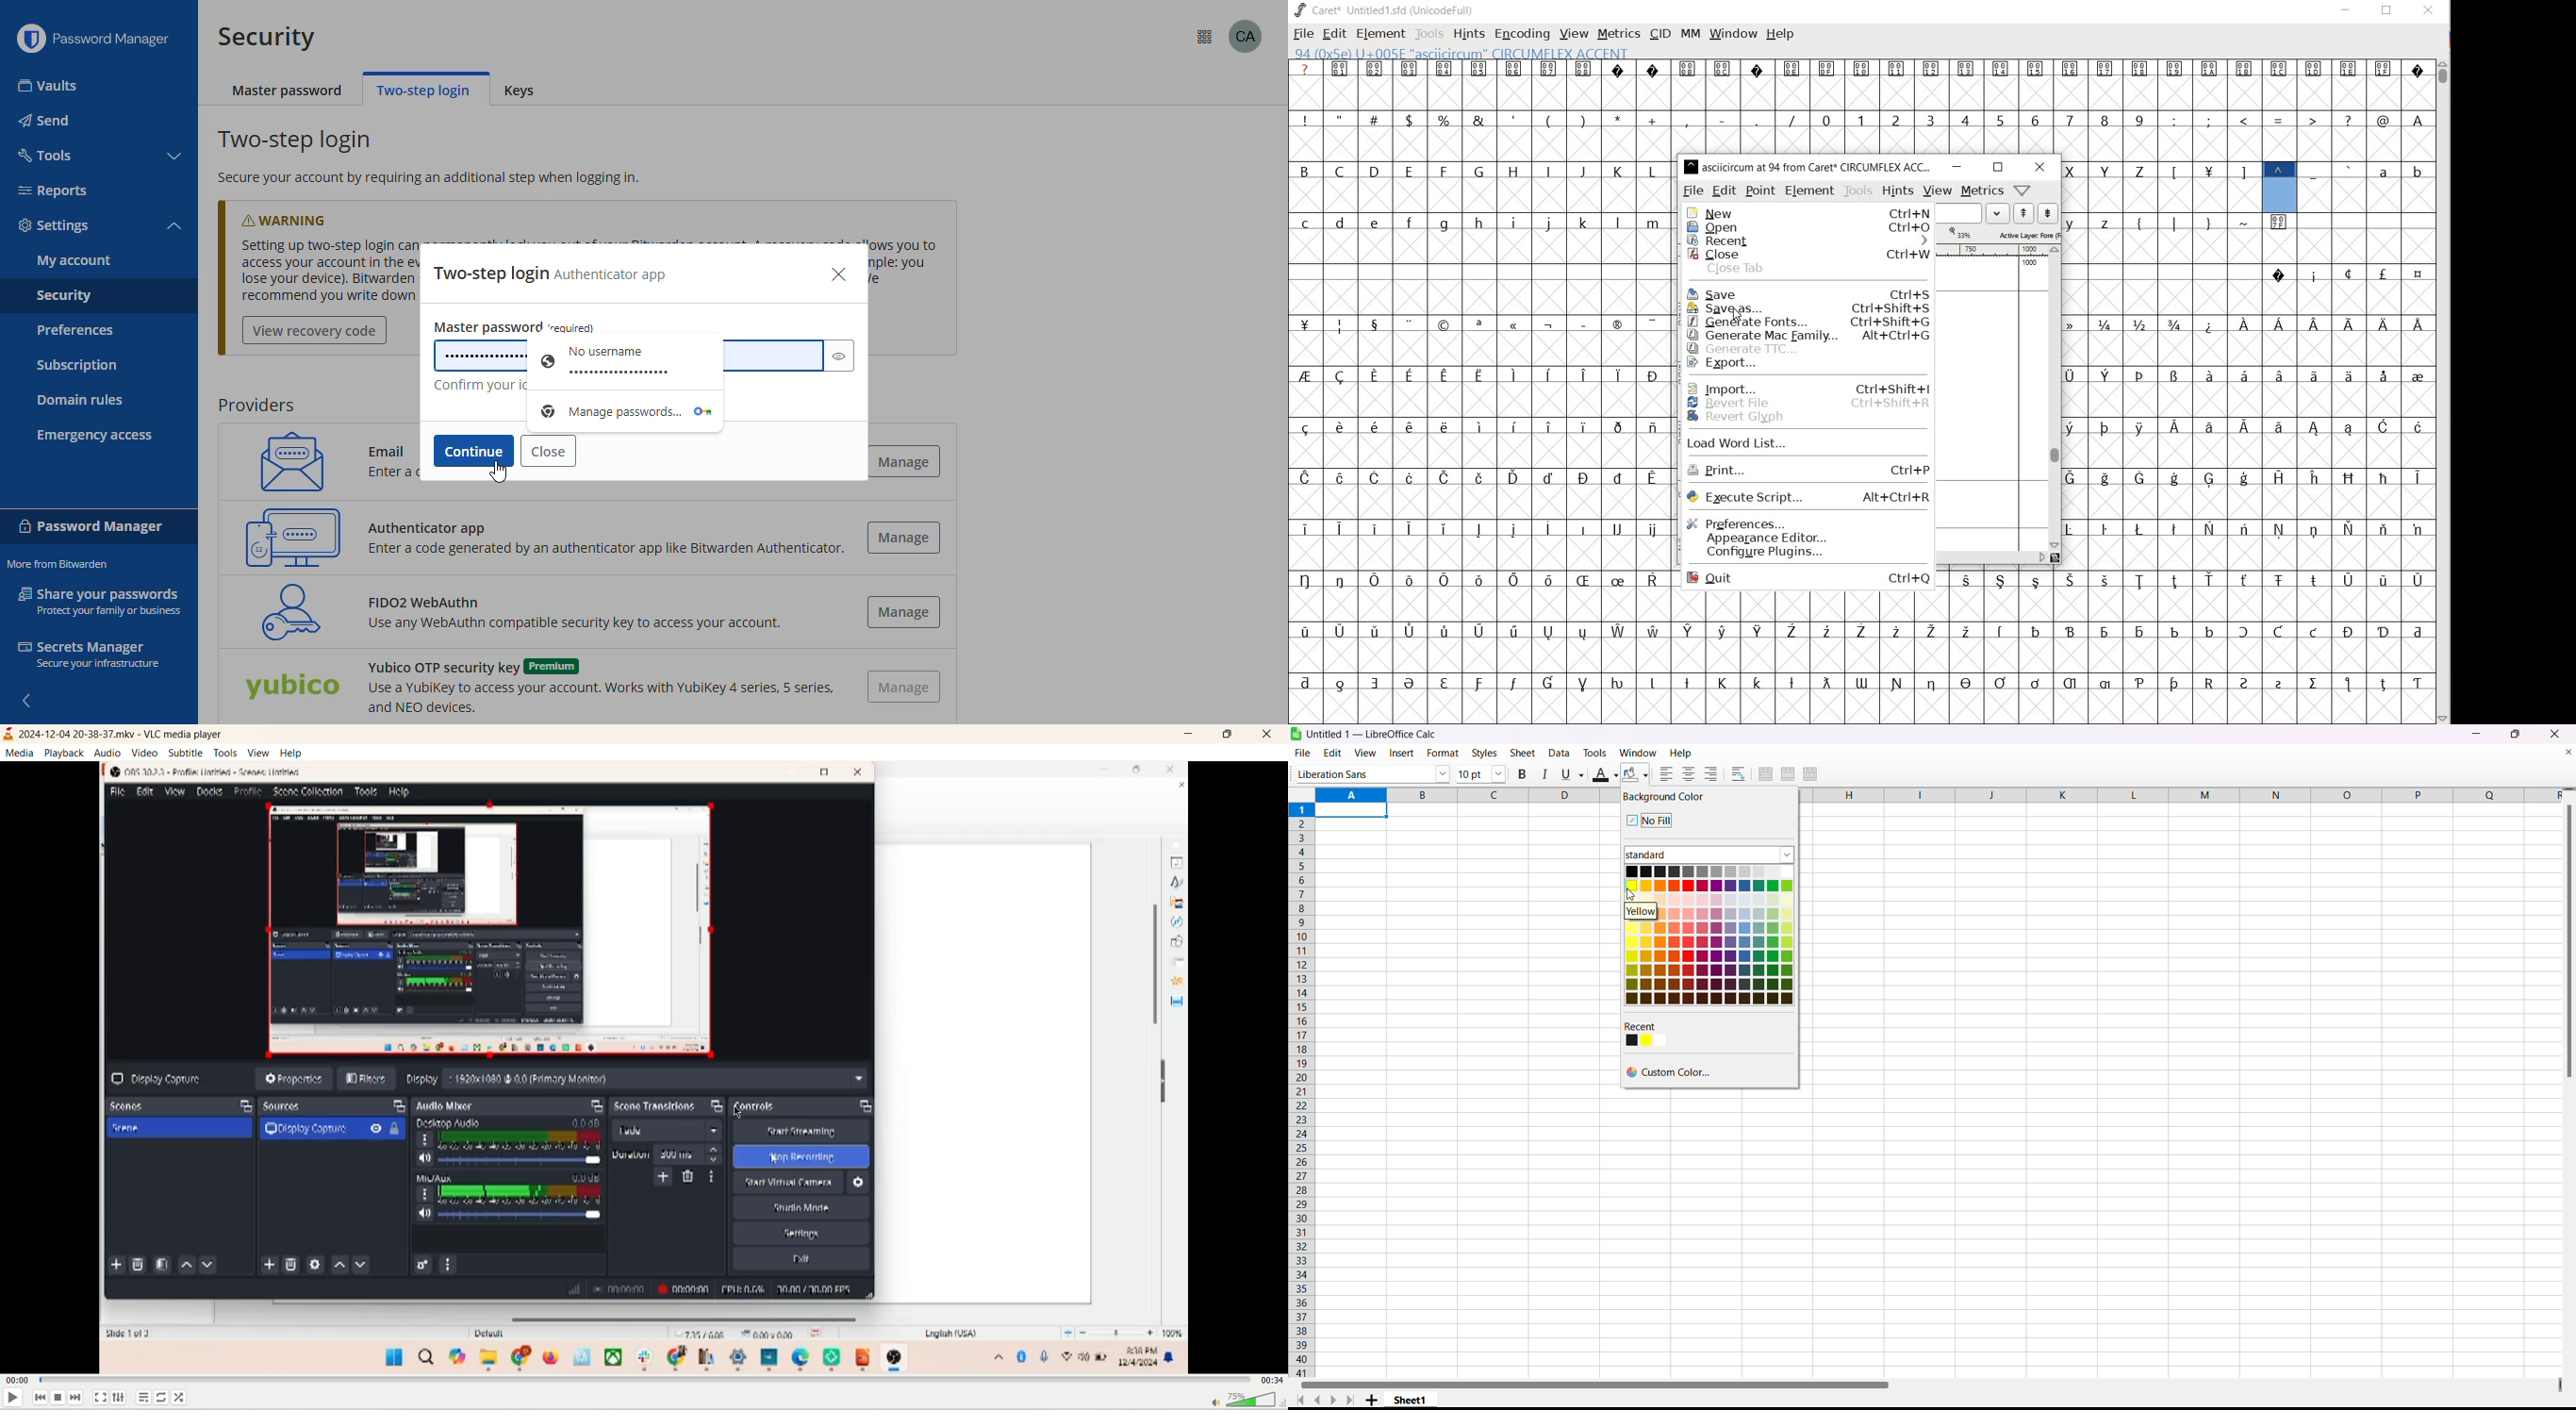  What do you see at coordinates (1412, 1401) in the screenshot?
I see `sheet1` at bounding box center [1412, 1401].